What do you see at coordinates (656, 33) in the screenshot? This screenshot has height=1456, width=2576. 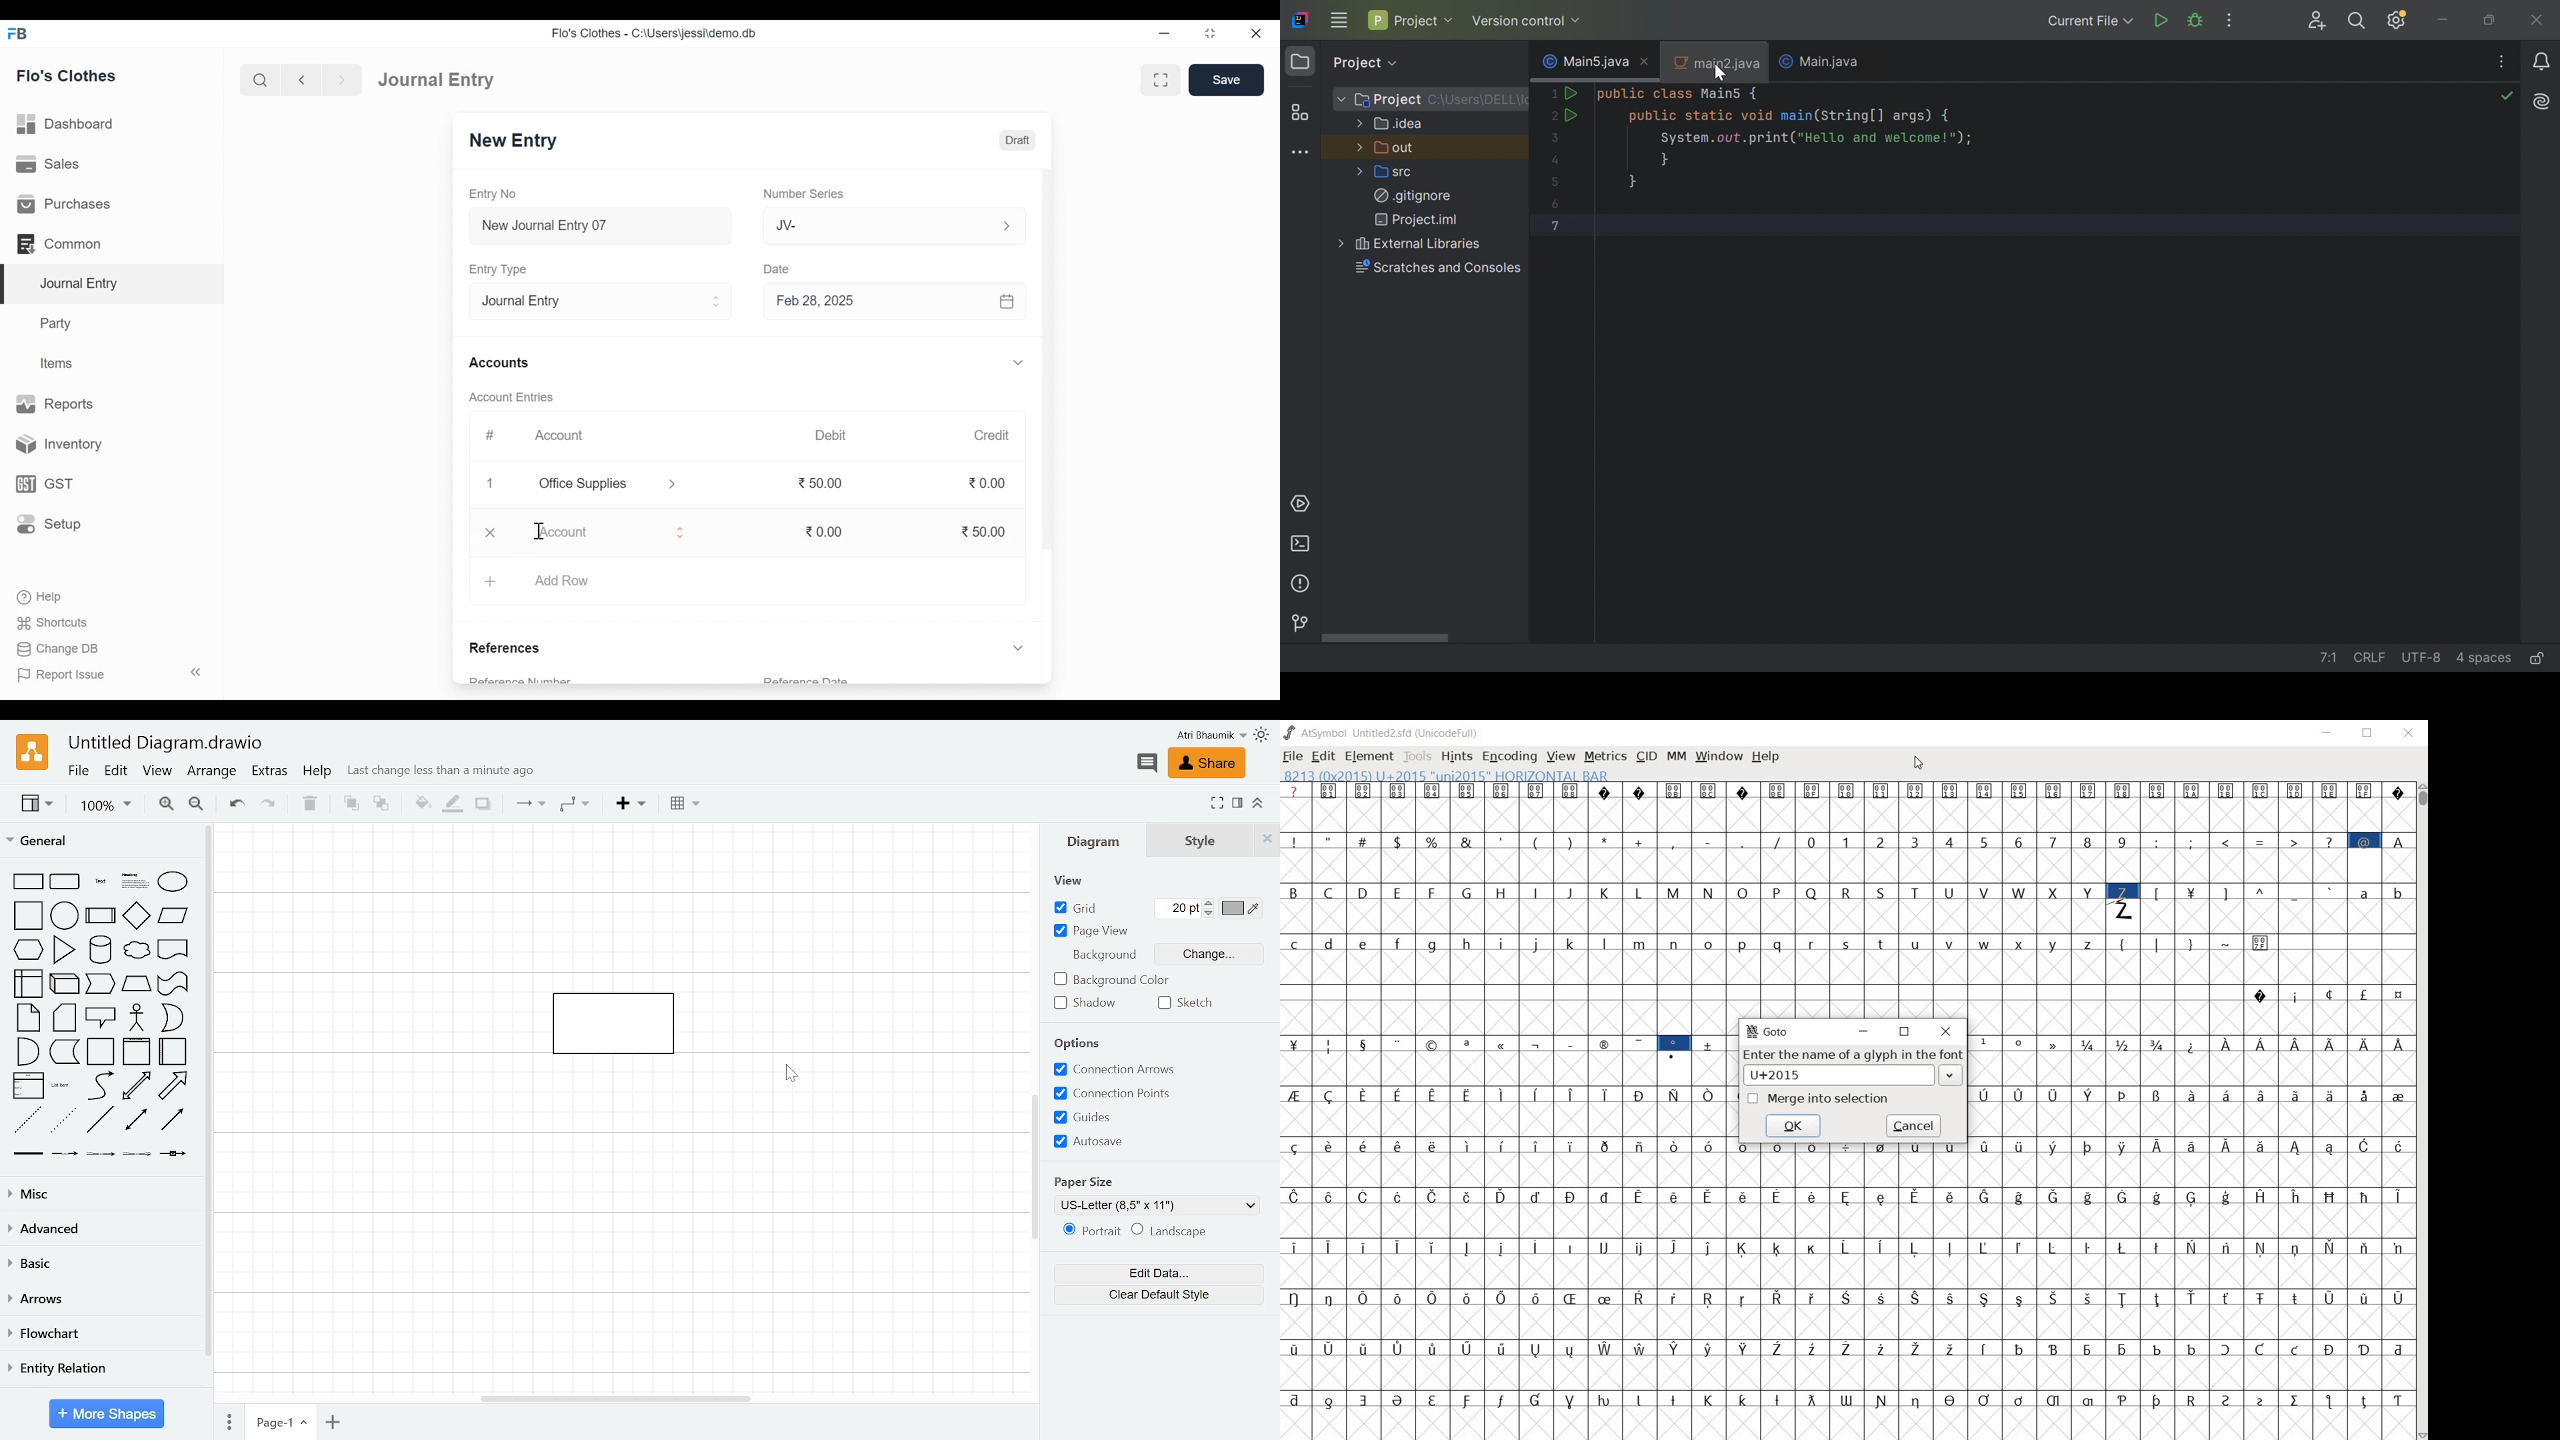 I see `Flo's Clothes - C:\Users\jessi\demo.db` at bounding box center [656, 33].